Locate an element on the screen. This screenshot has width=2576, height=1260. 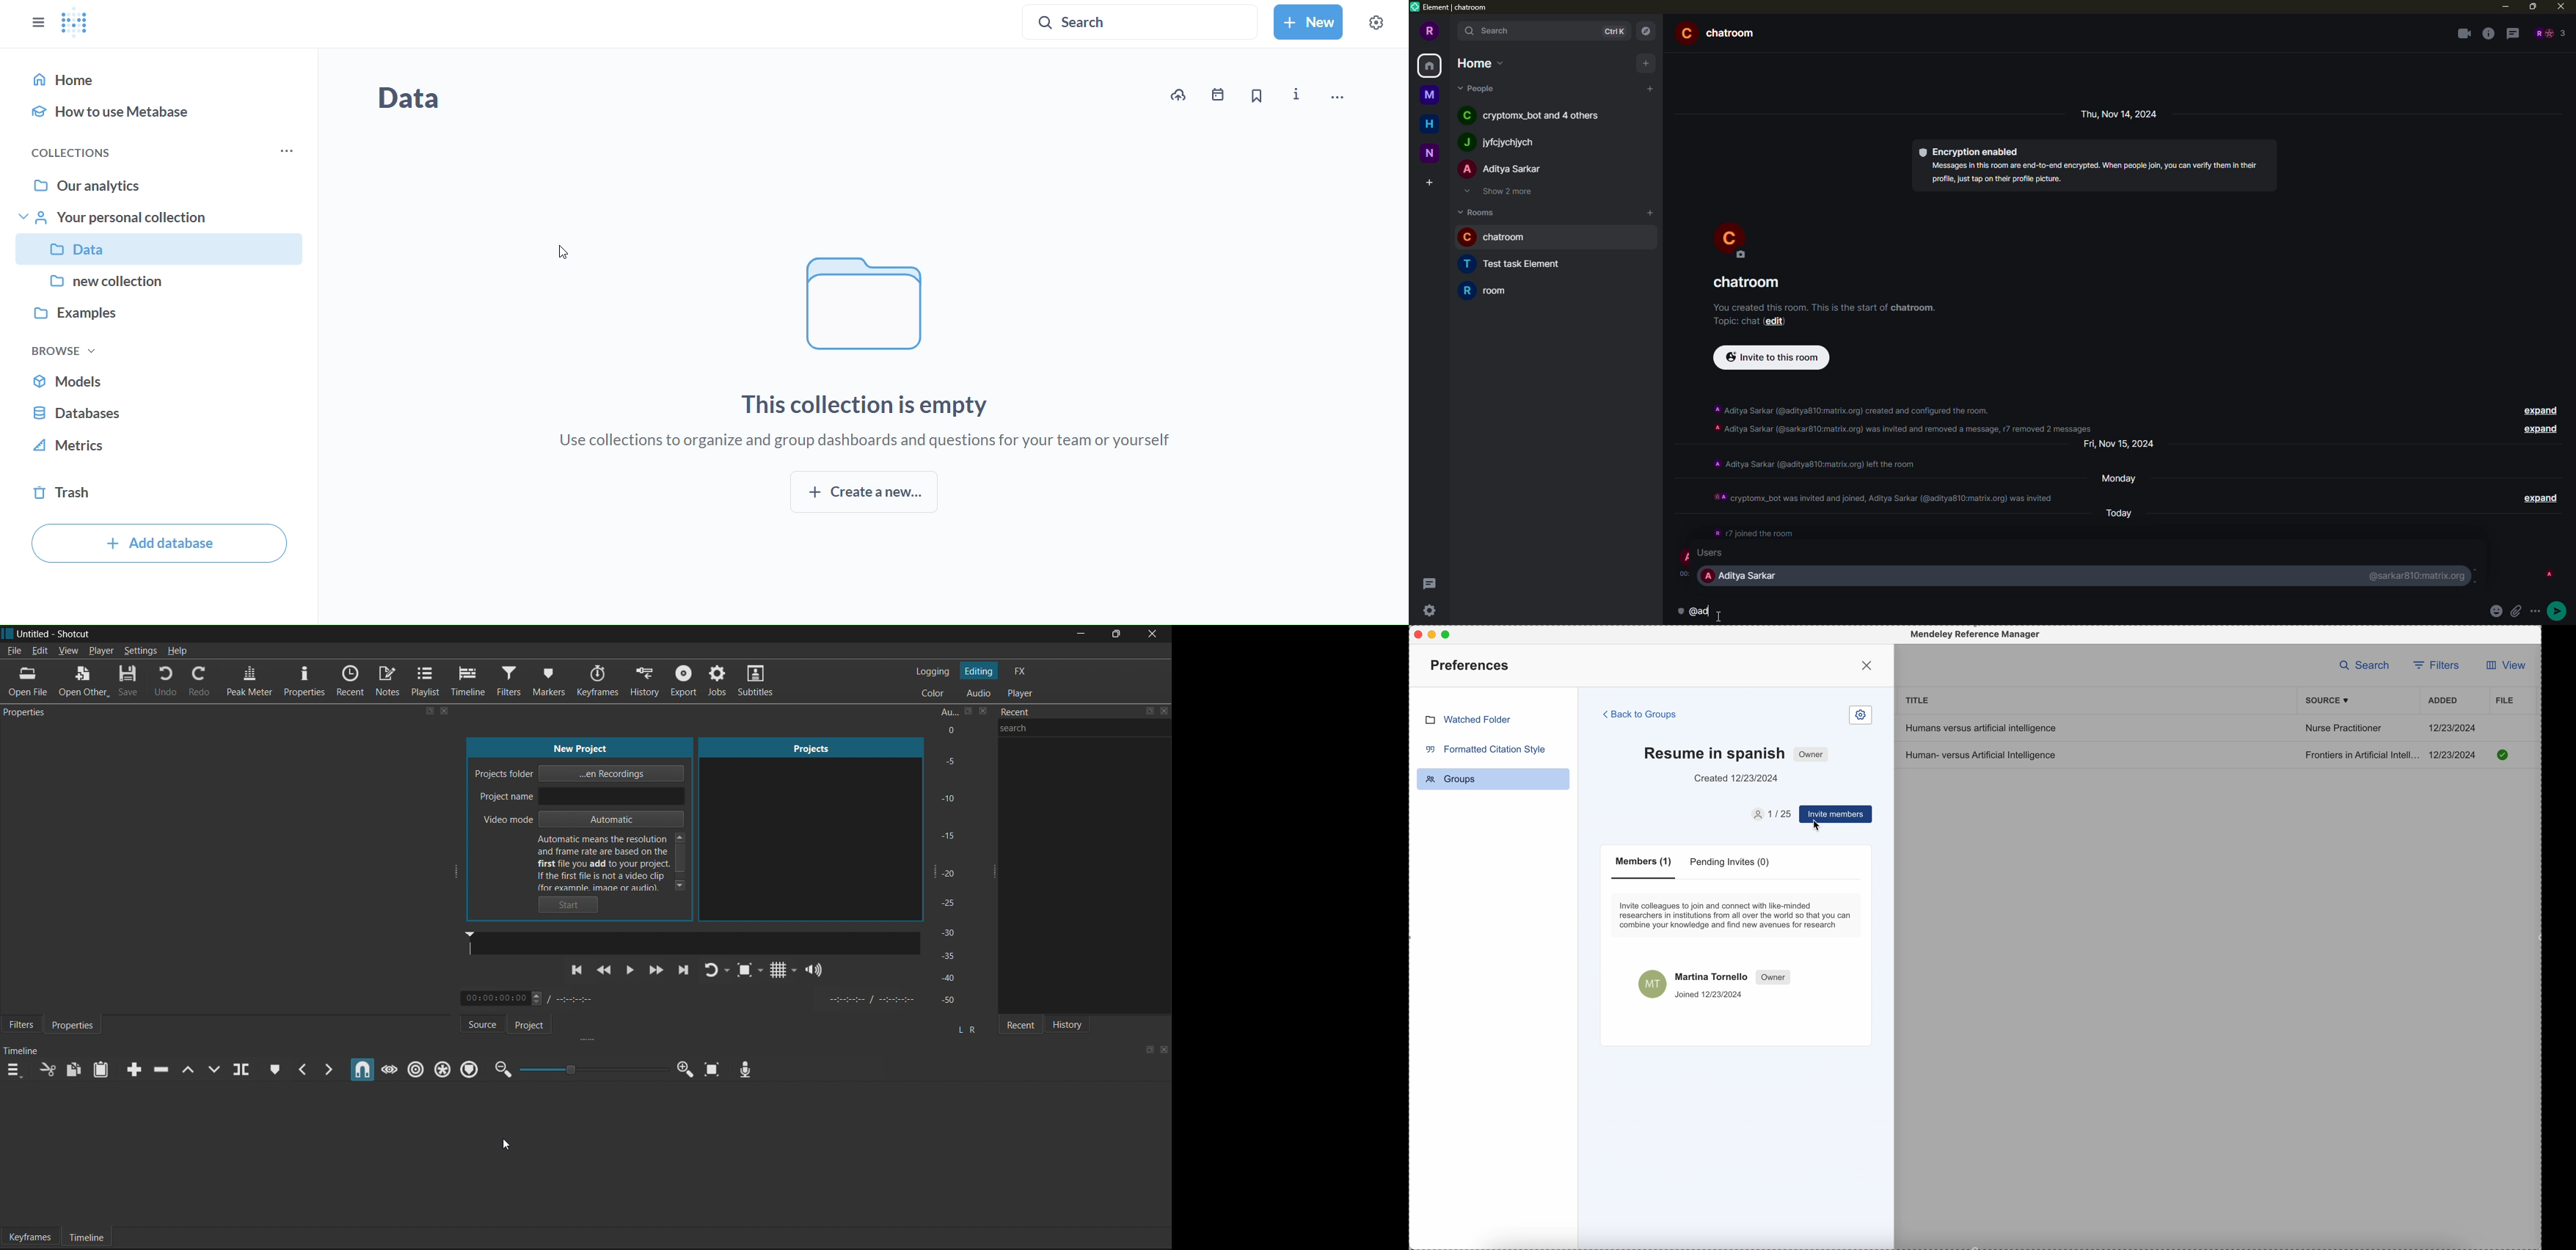
Previous is located at coordinates (578, 975).